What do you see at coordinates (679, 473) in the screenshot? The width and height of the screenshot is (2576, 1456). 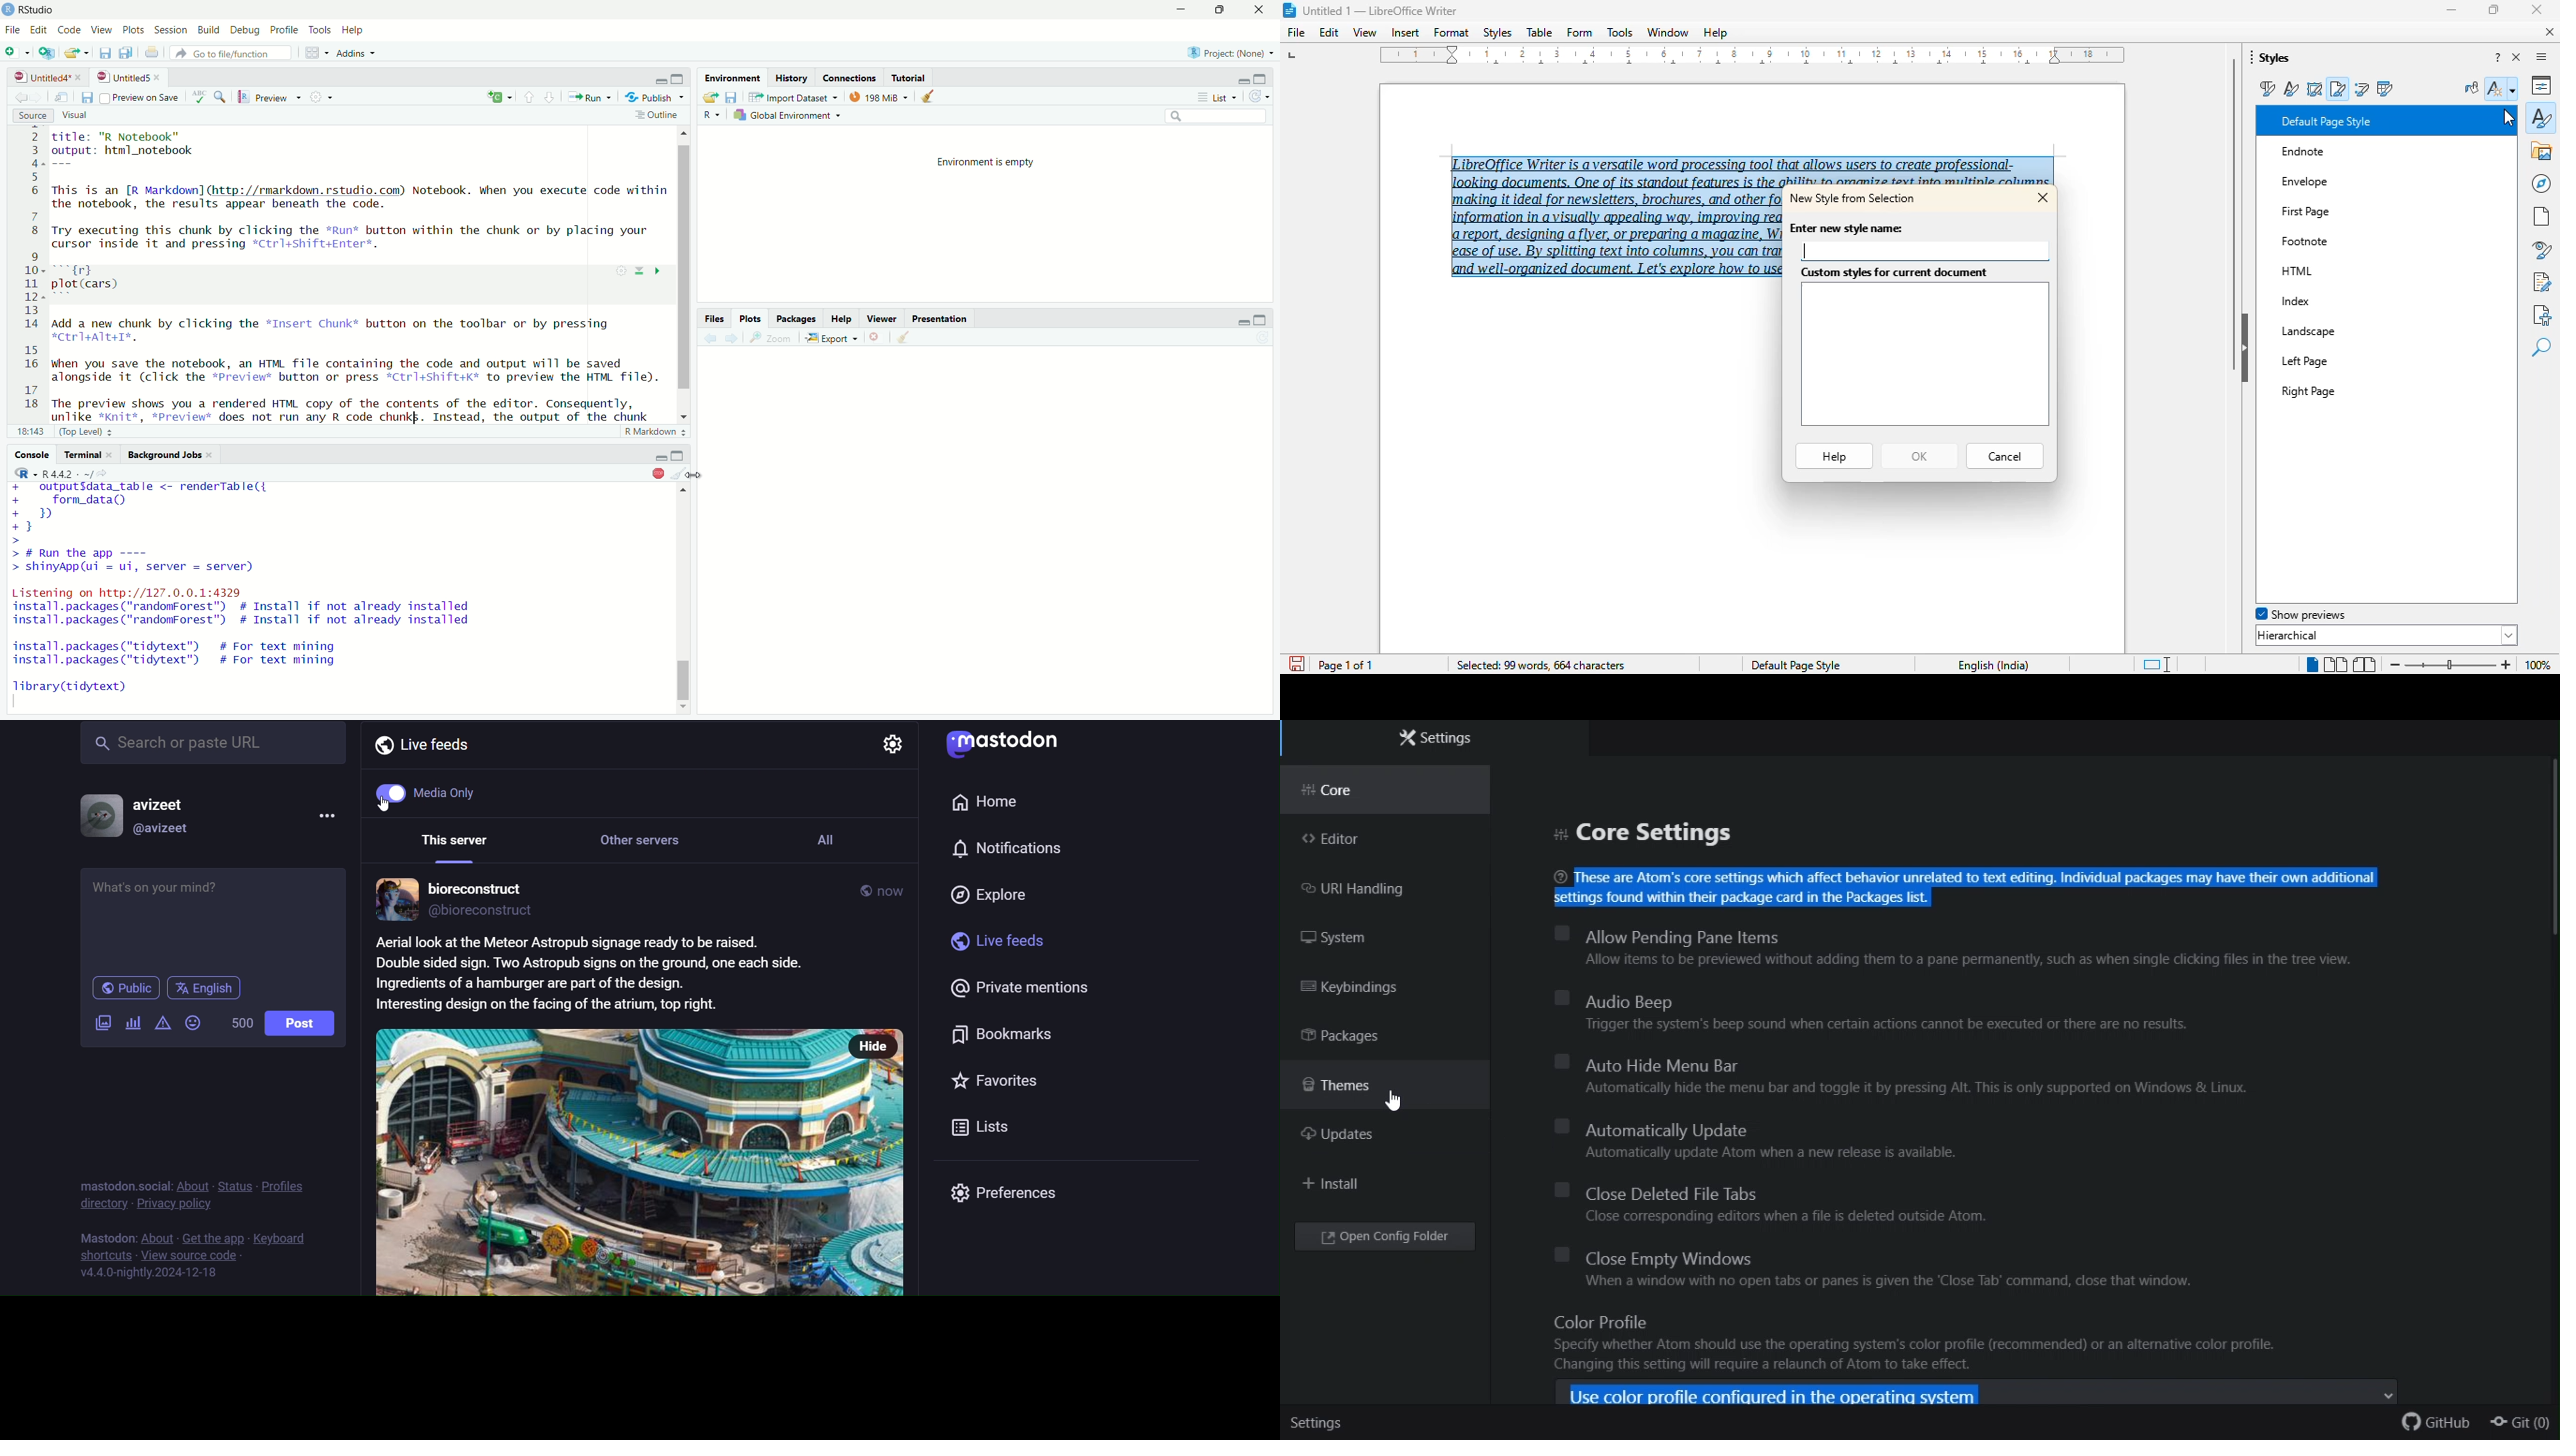 I see `clear object` at bounding box center [679, 473].